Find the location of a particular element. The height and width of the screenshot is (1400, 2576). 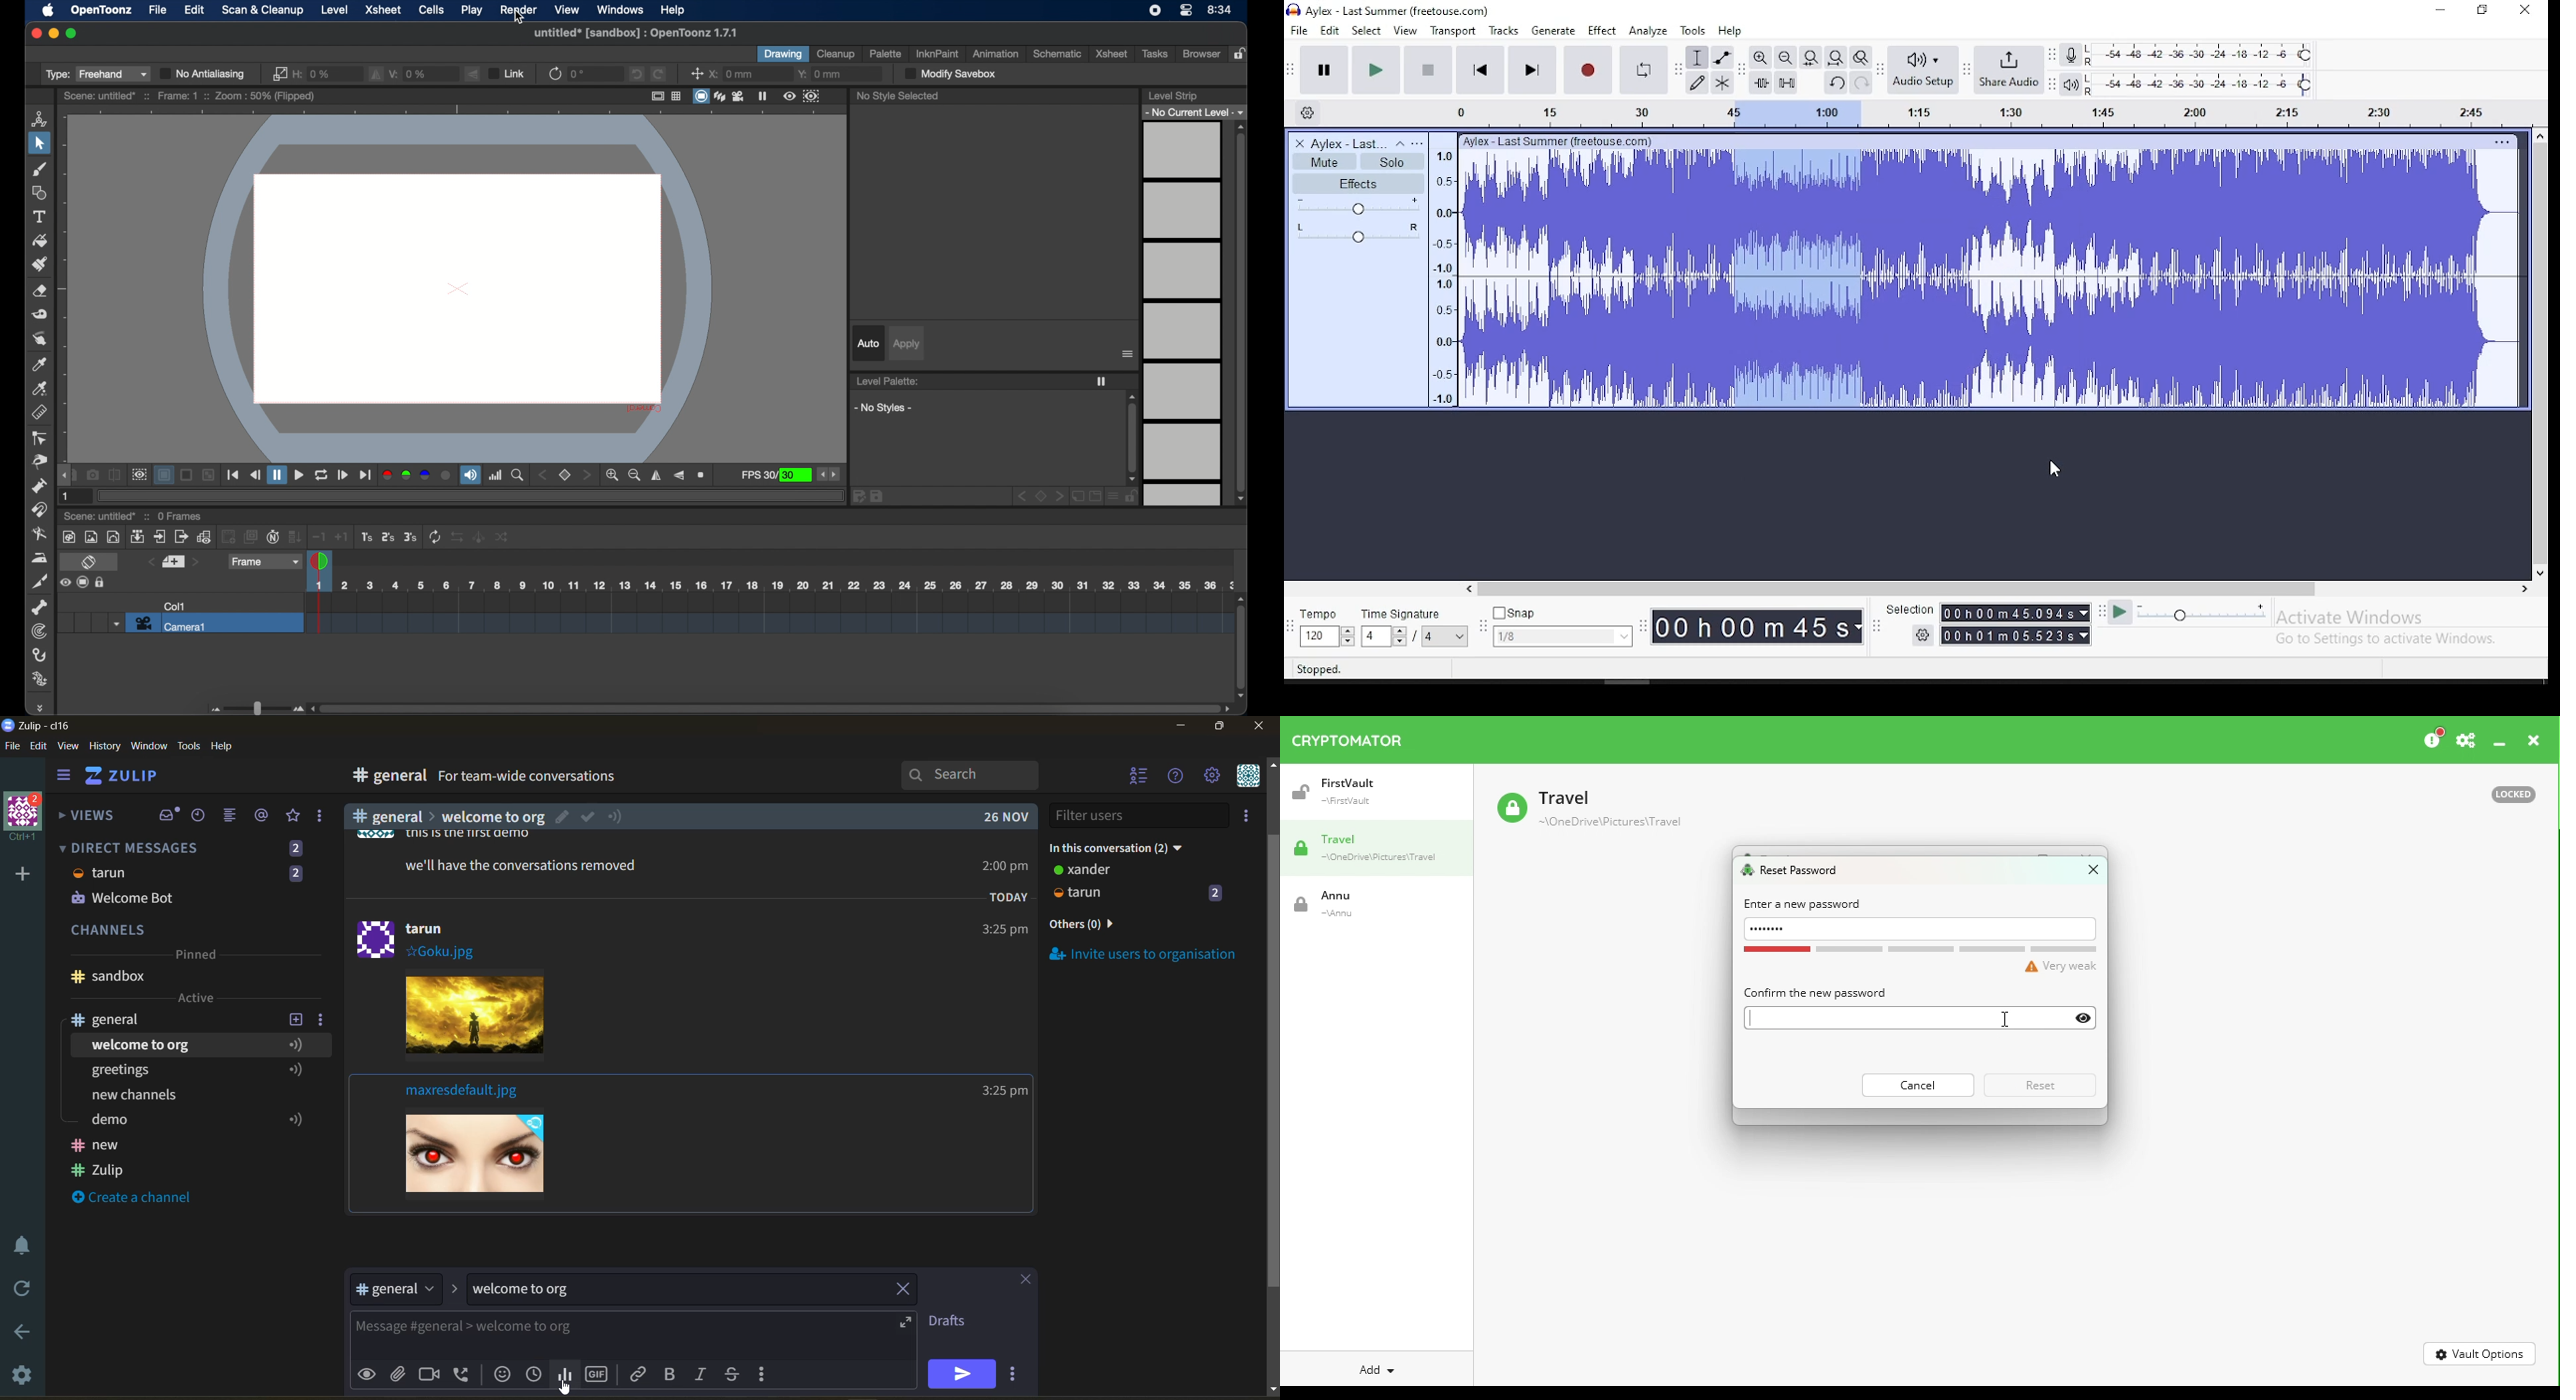

fps is located at coordinates (776, 476).